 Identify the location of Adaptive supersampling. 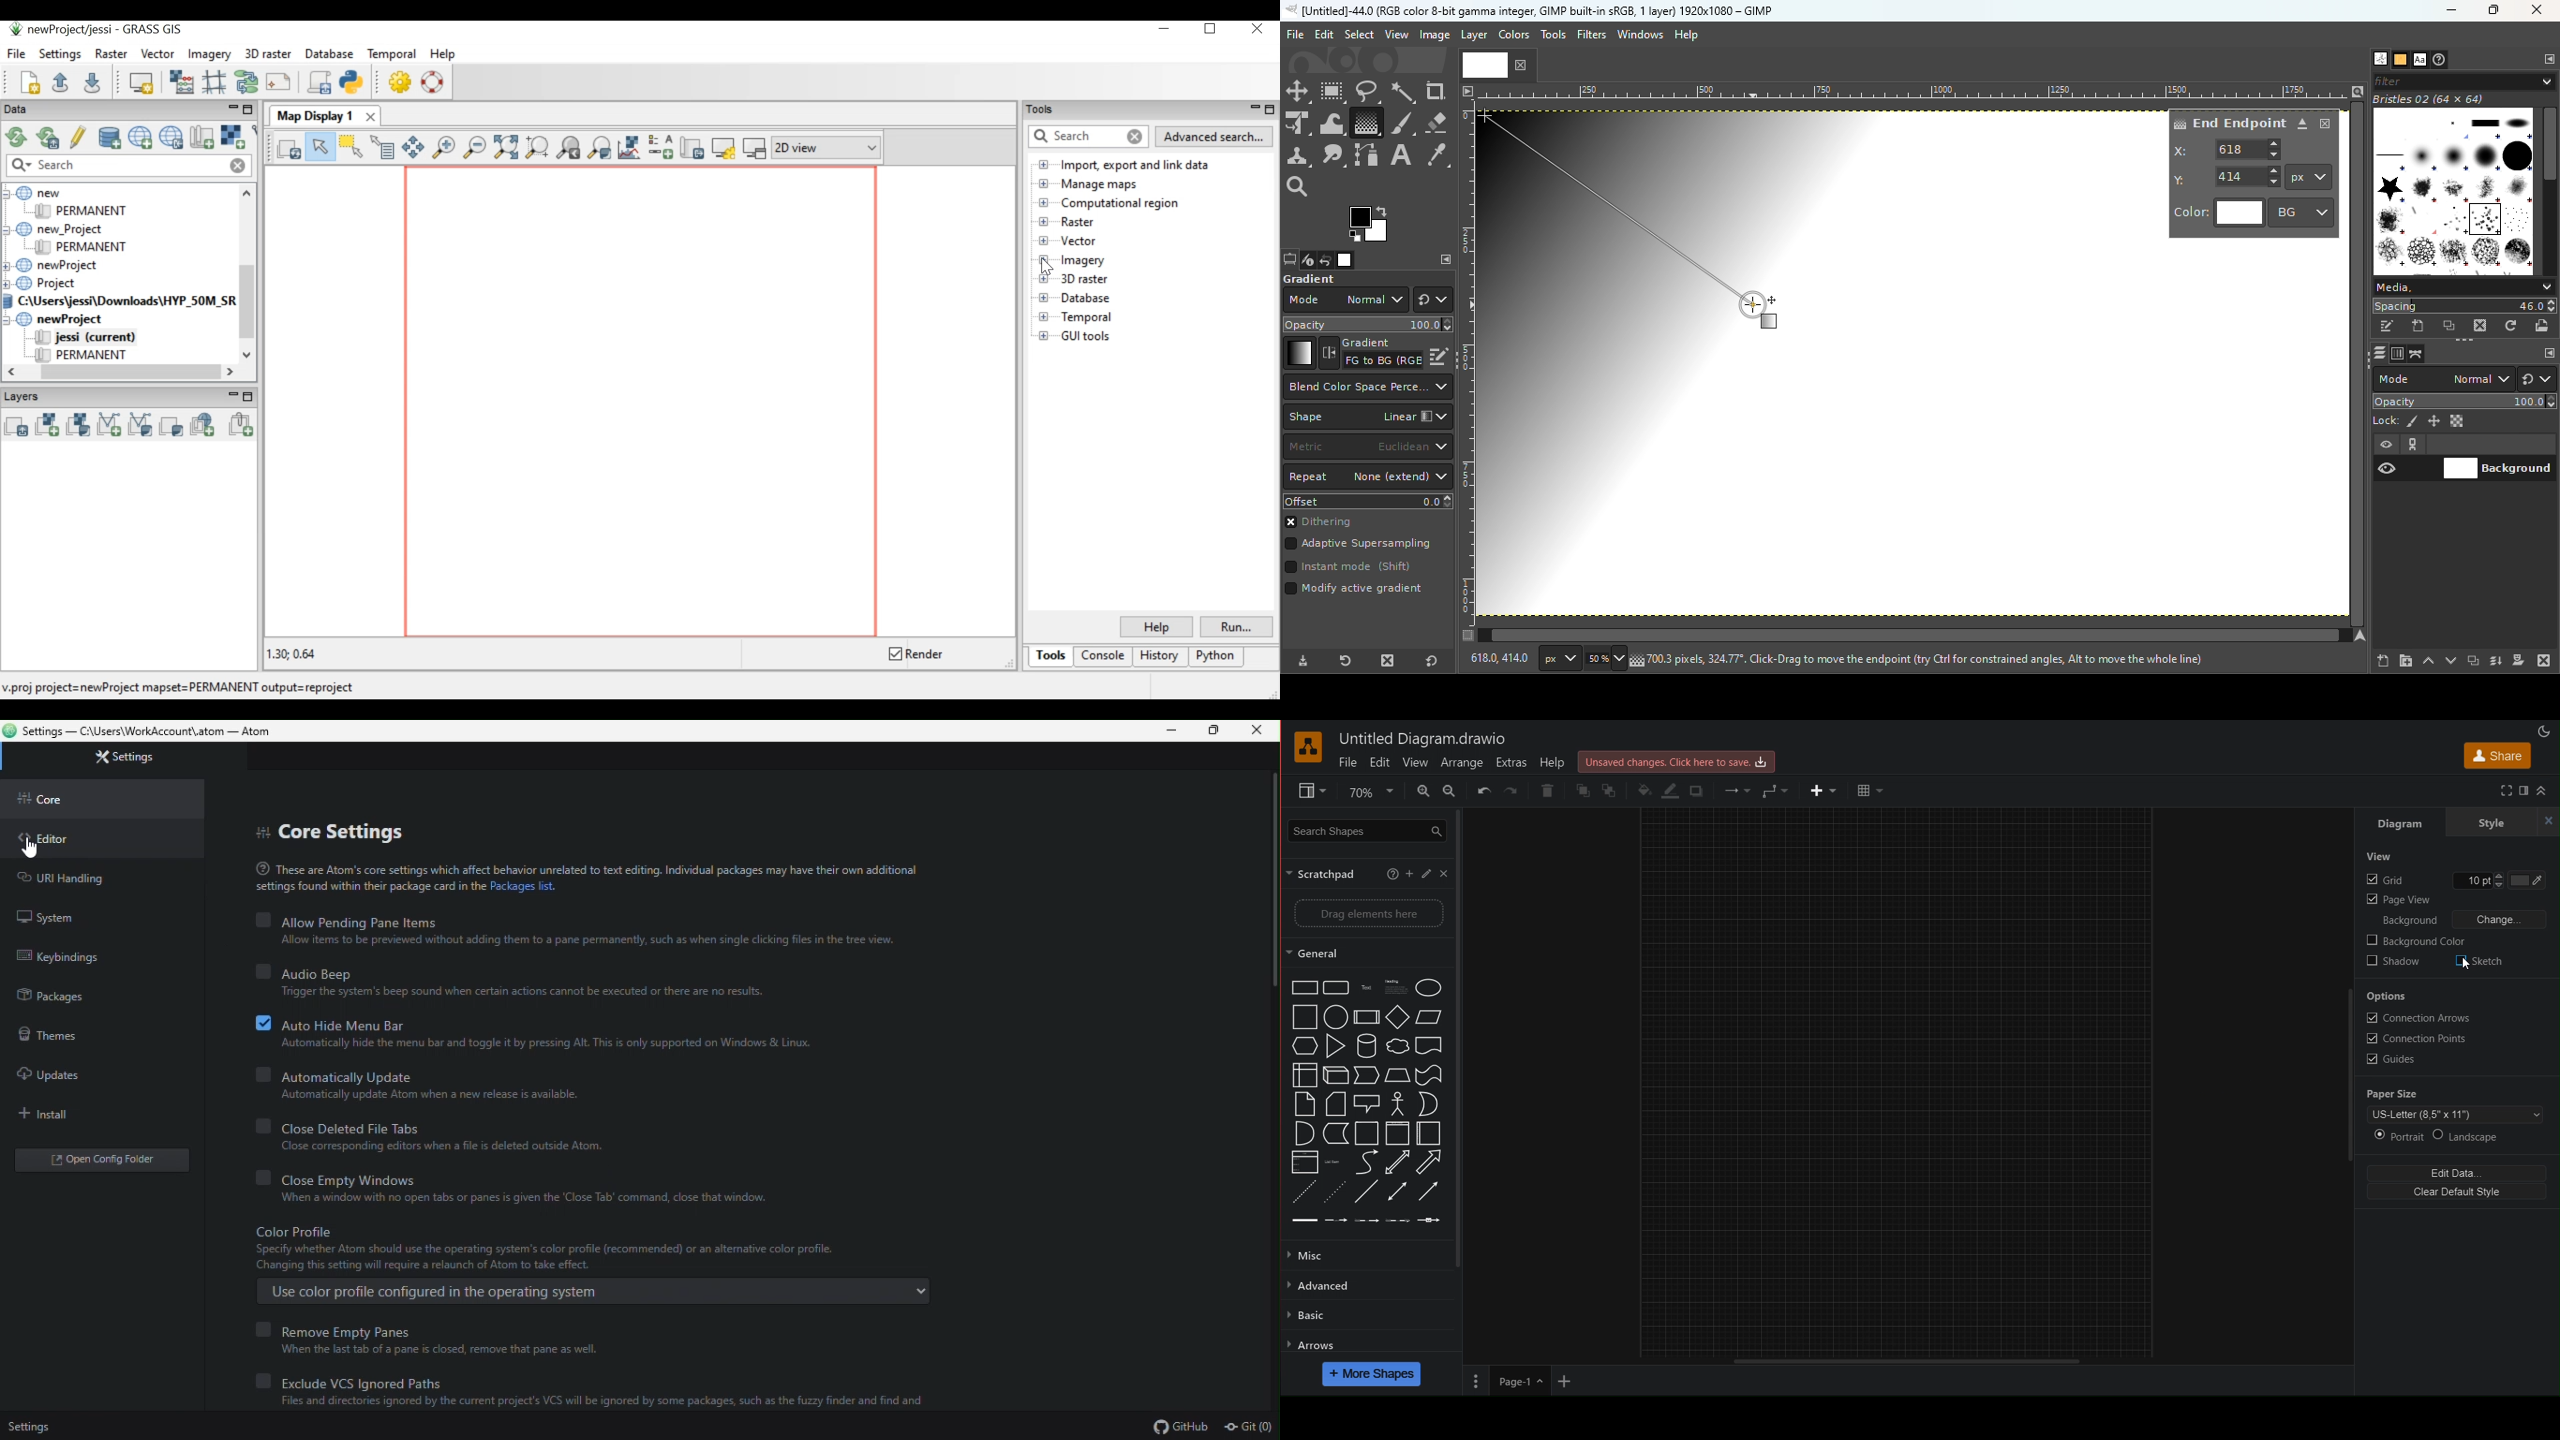
(1359, 546).